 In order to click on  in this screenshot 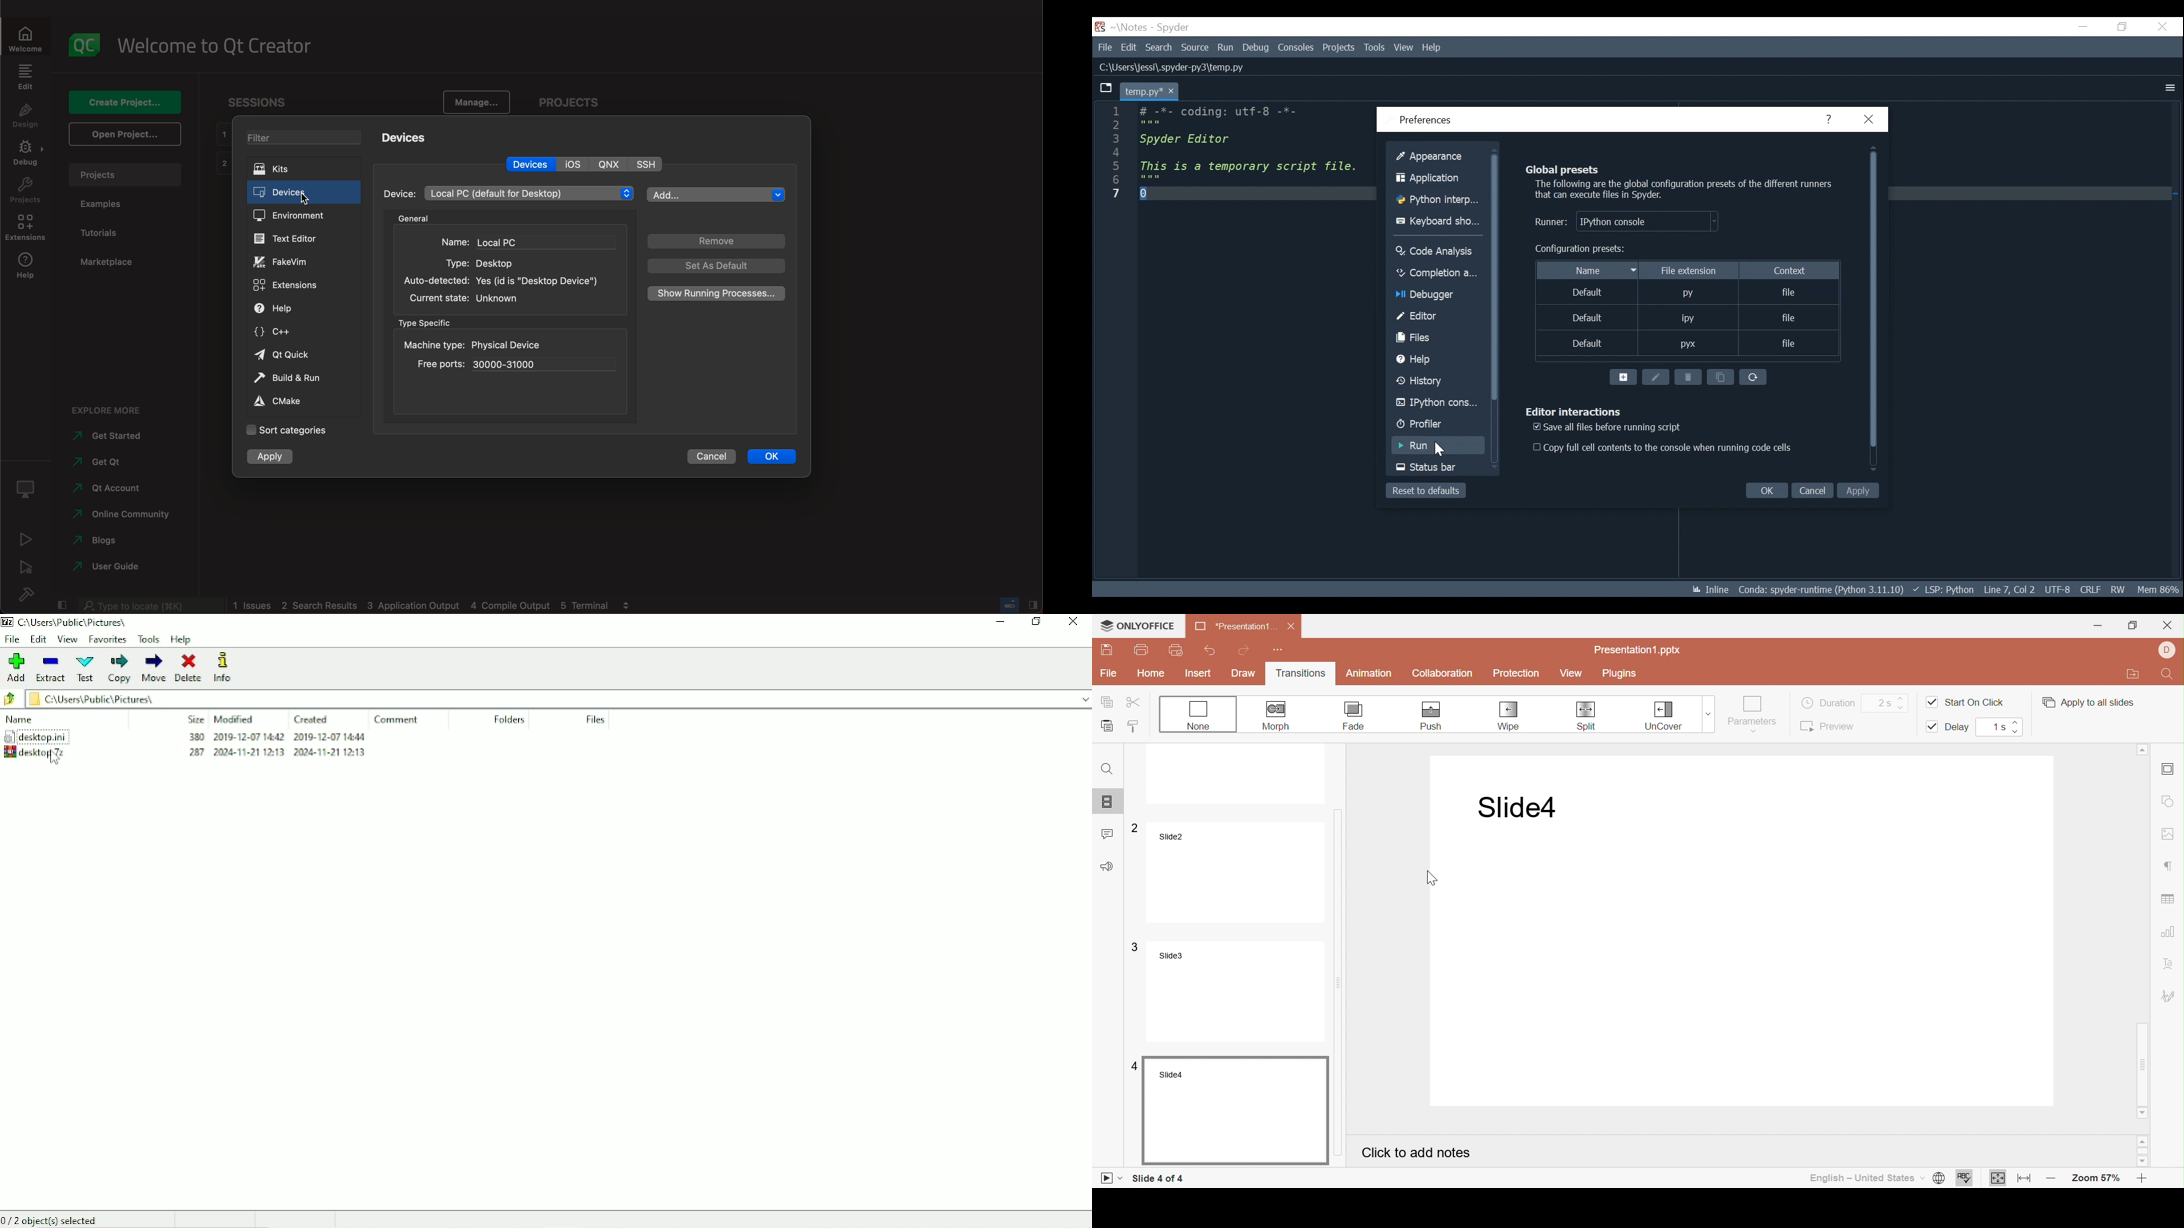, I will do `click(1427, 315)`.